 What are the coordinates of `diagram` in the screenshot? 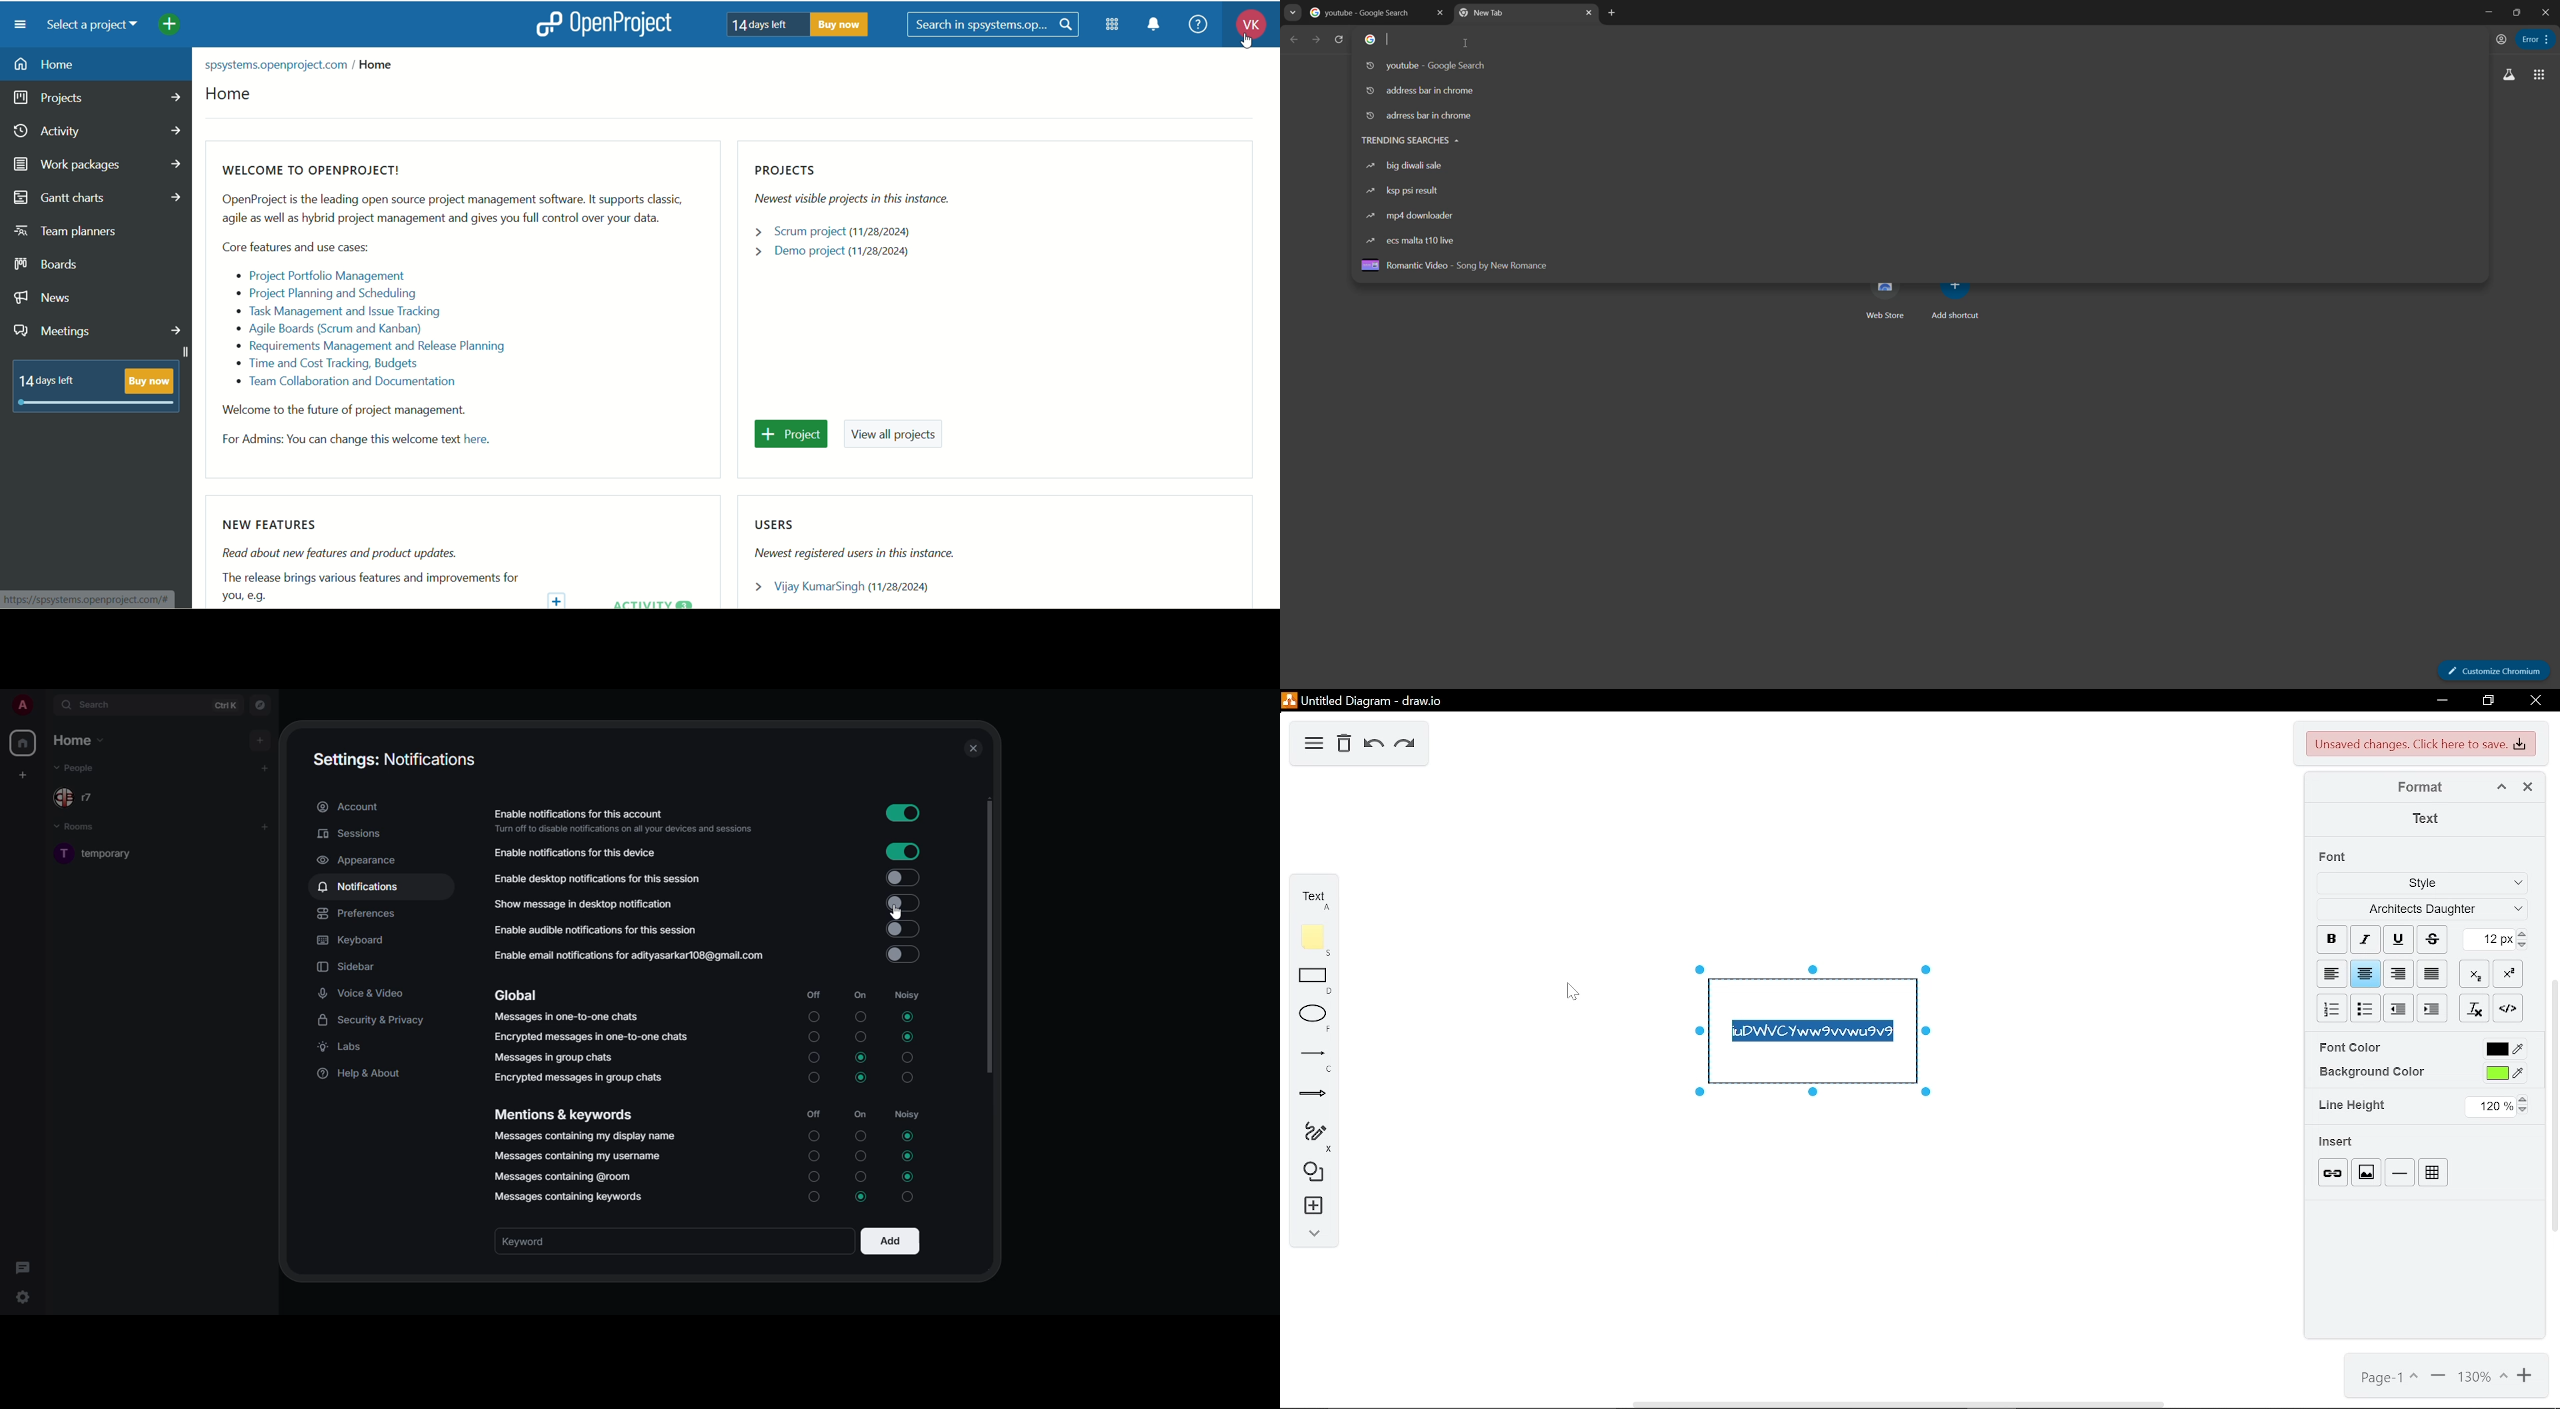 It's located at (1314, 745).